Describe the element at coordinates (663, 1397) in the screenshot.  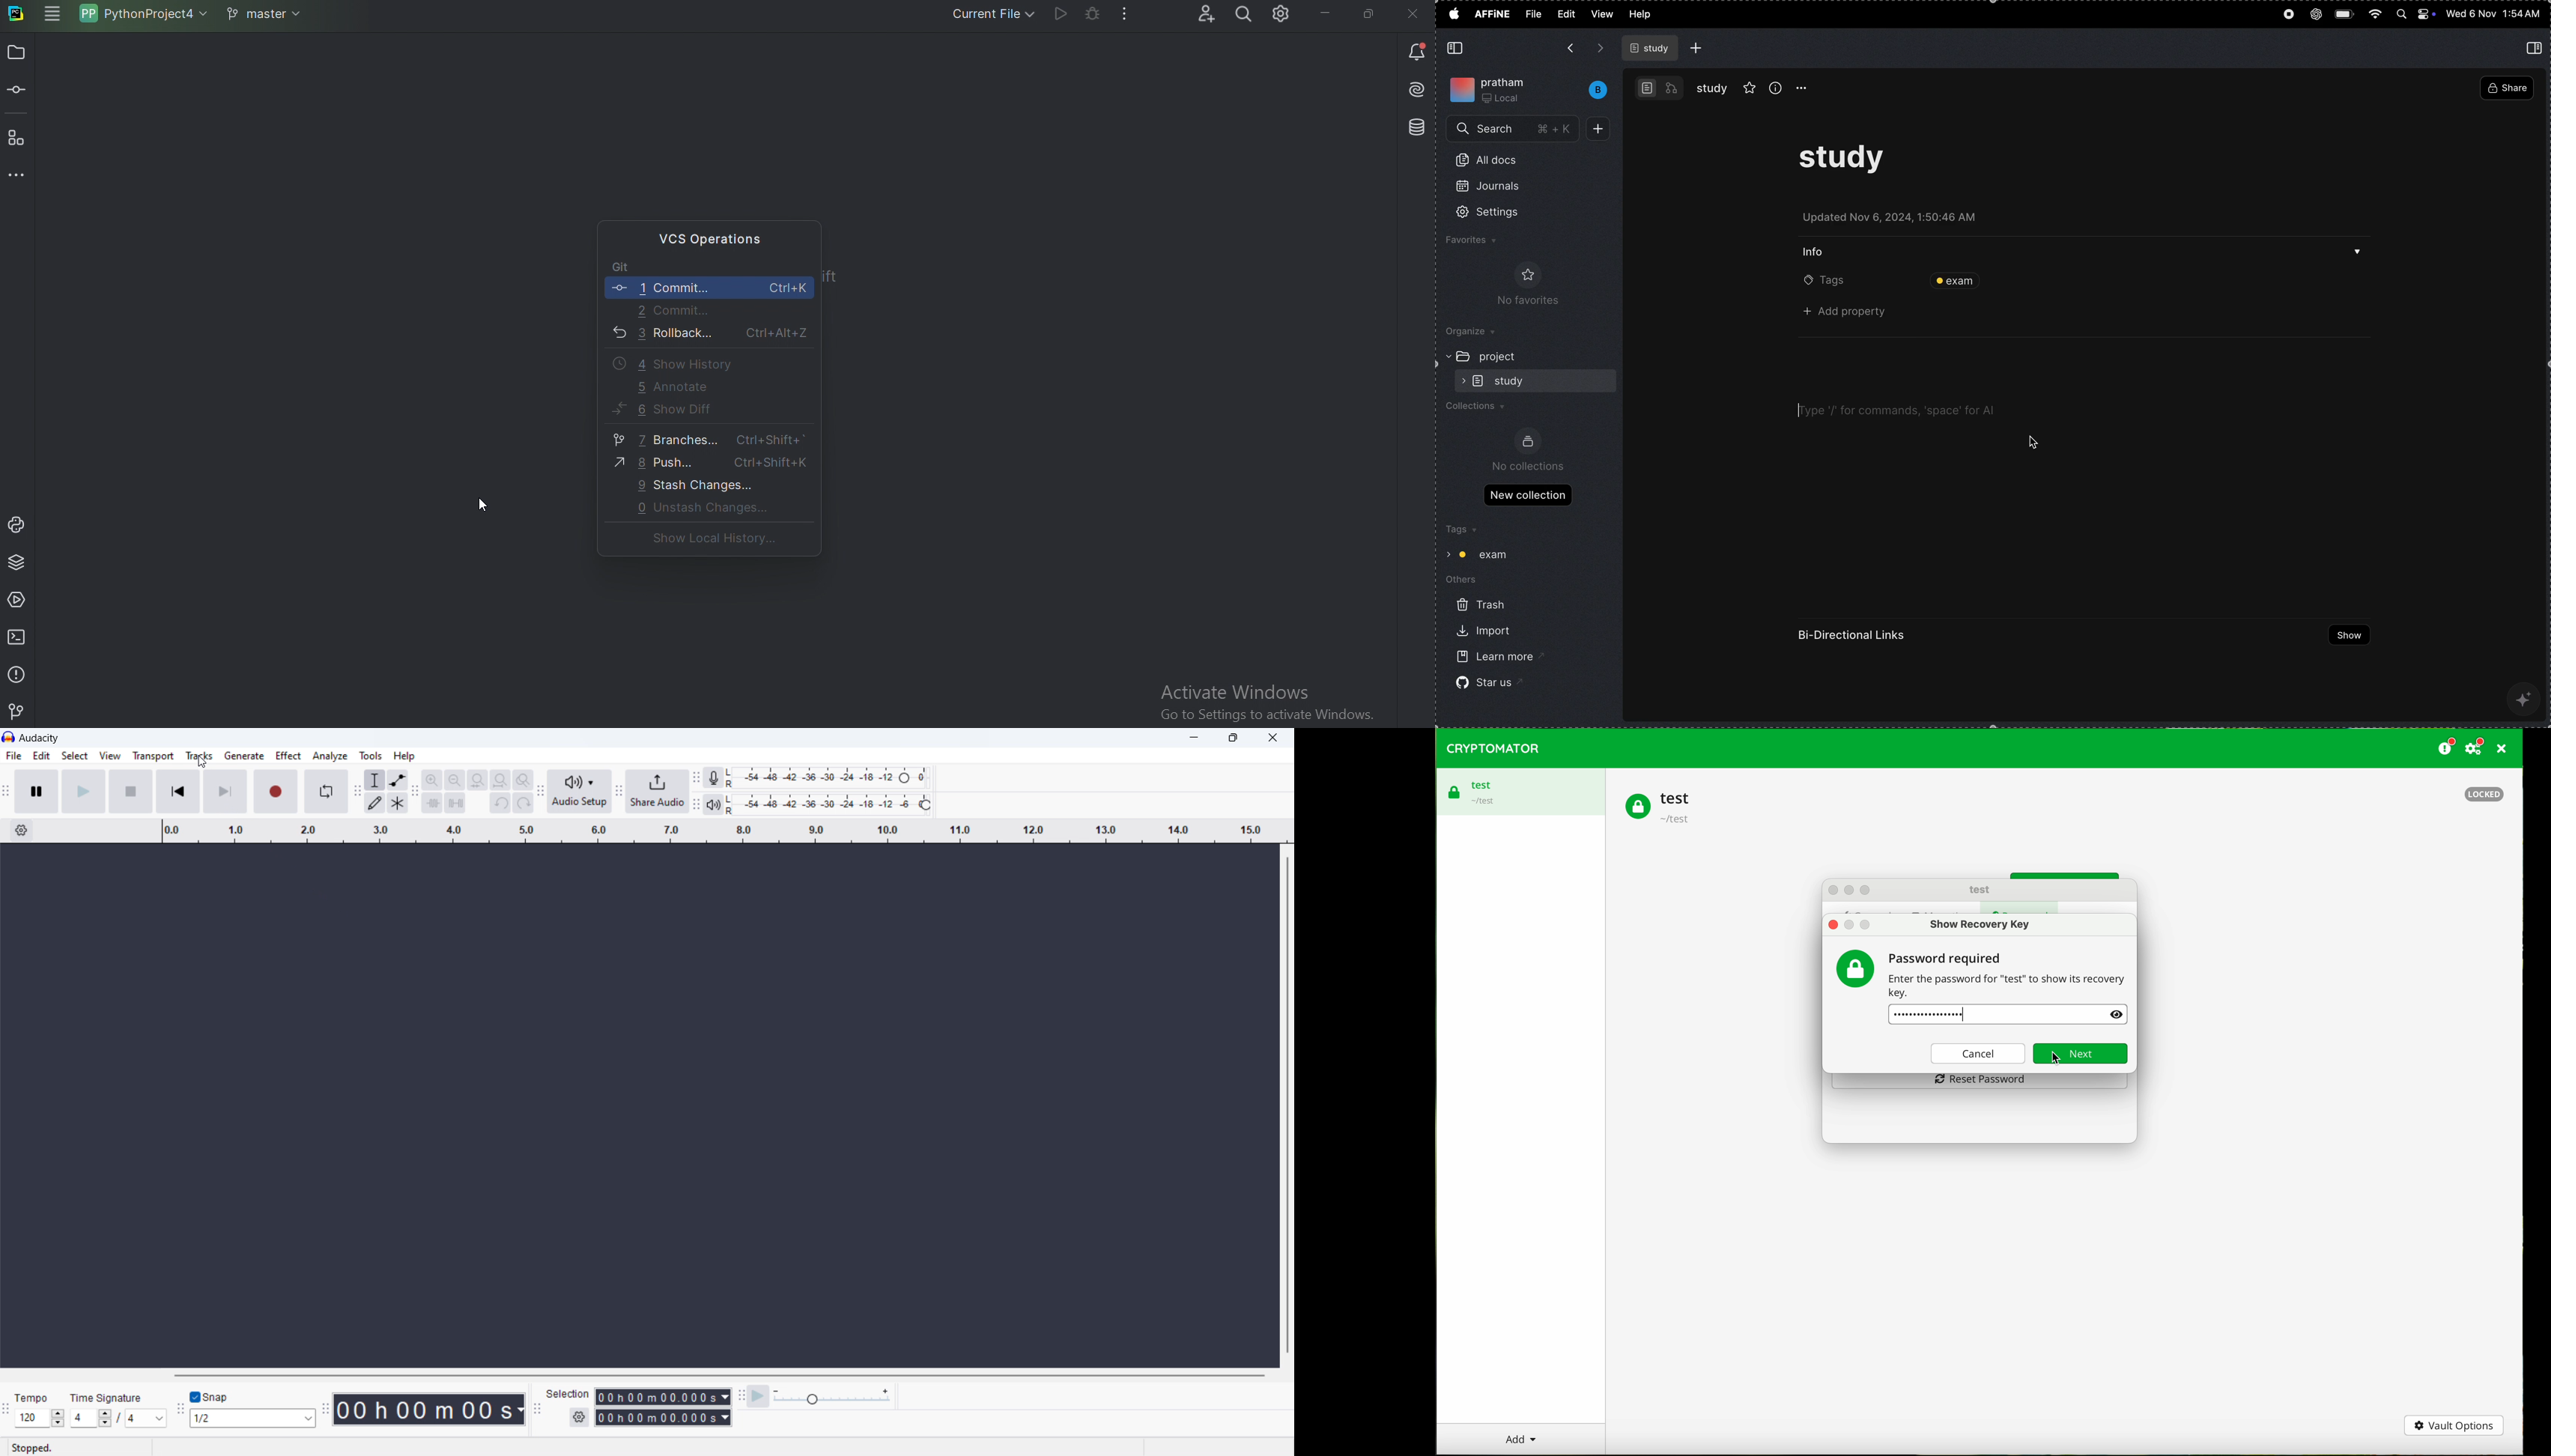
I see `selection start time` at that location.